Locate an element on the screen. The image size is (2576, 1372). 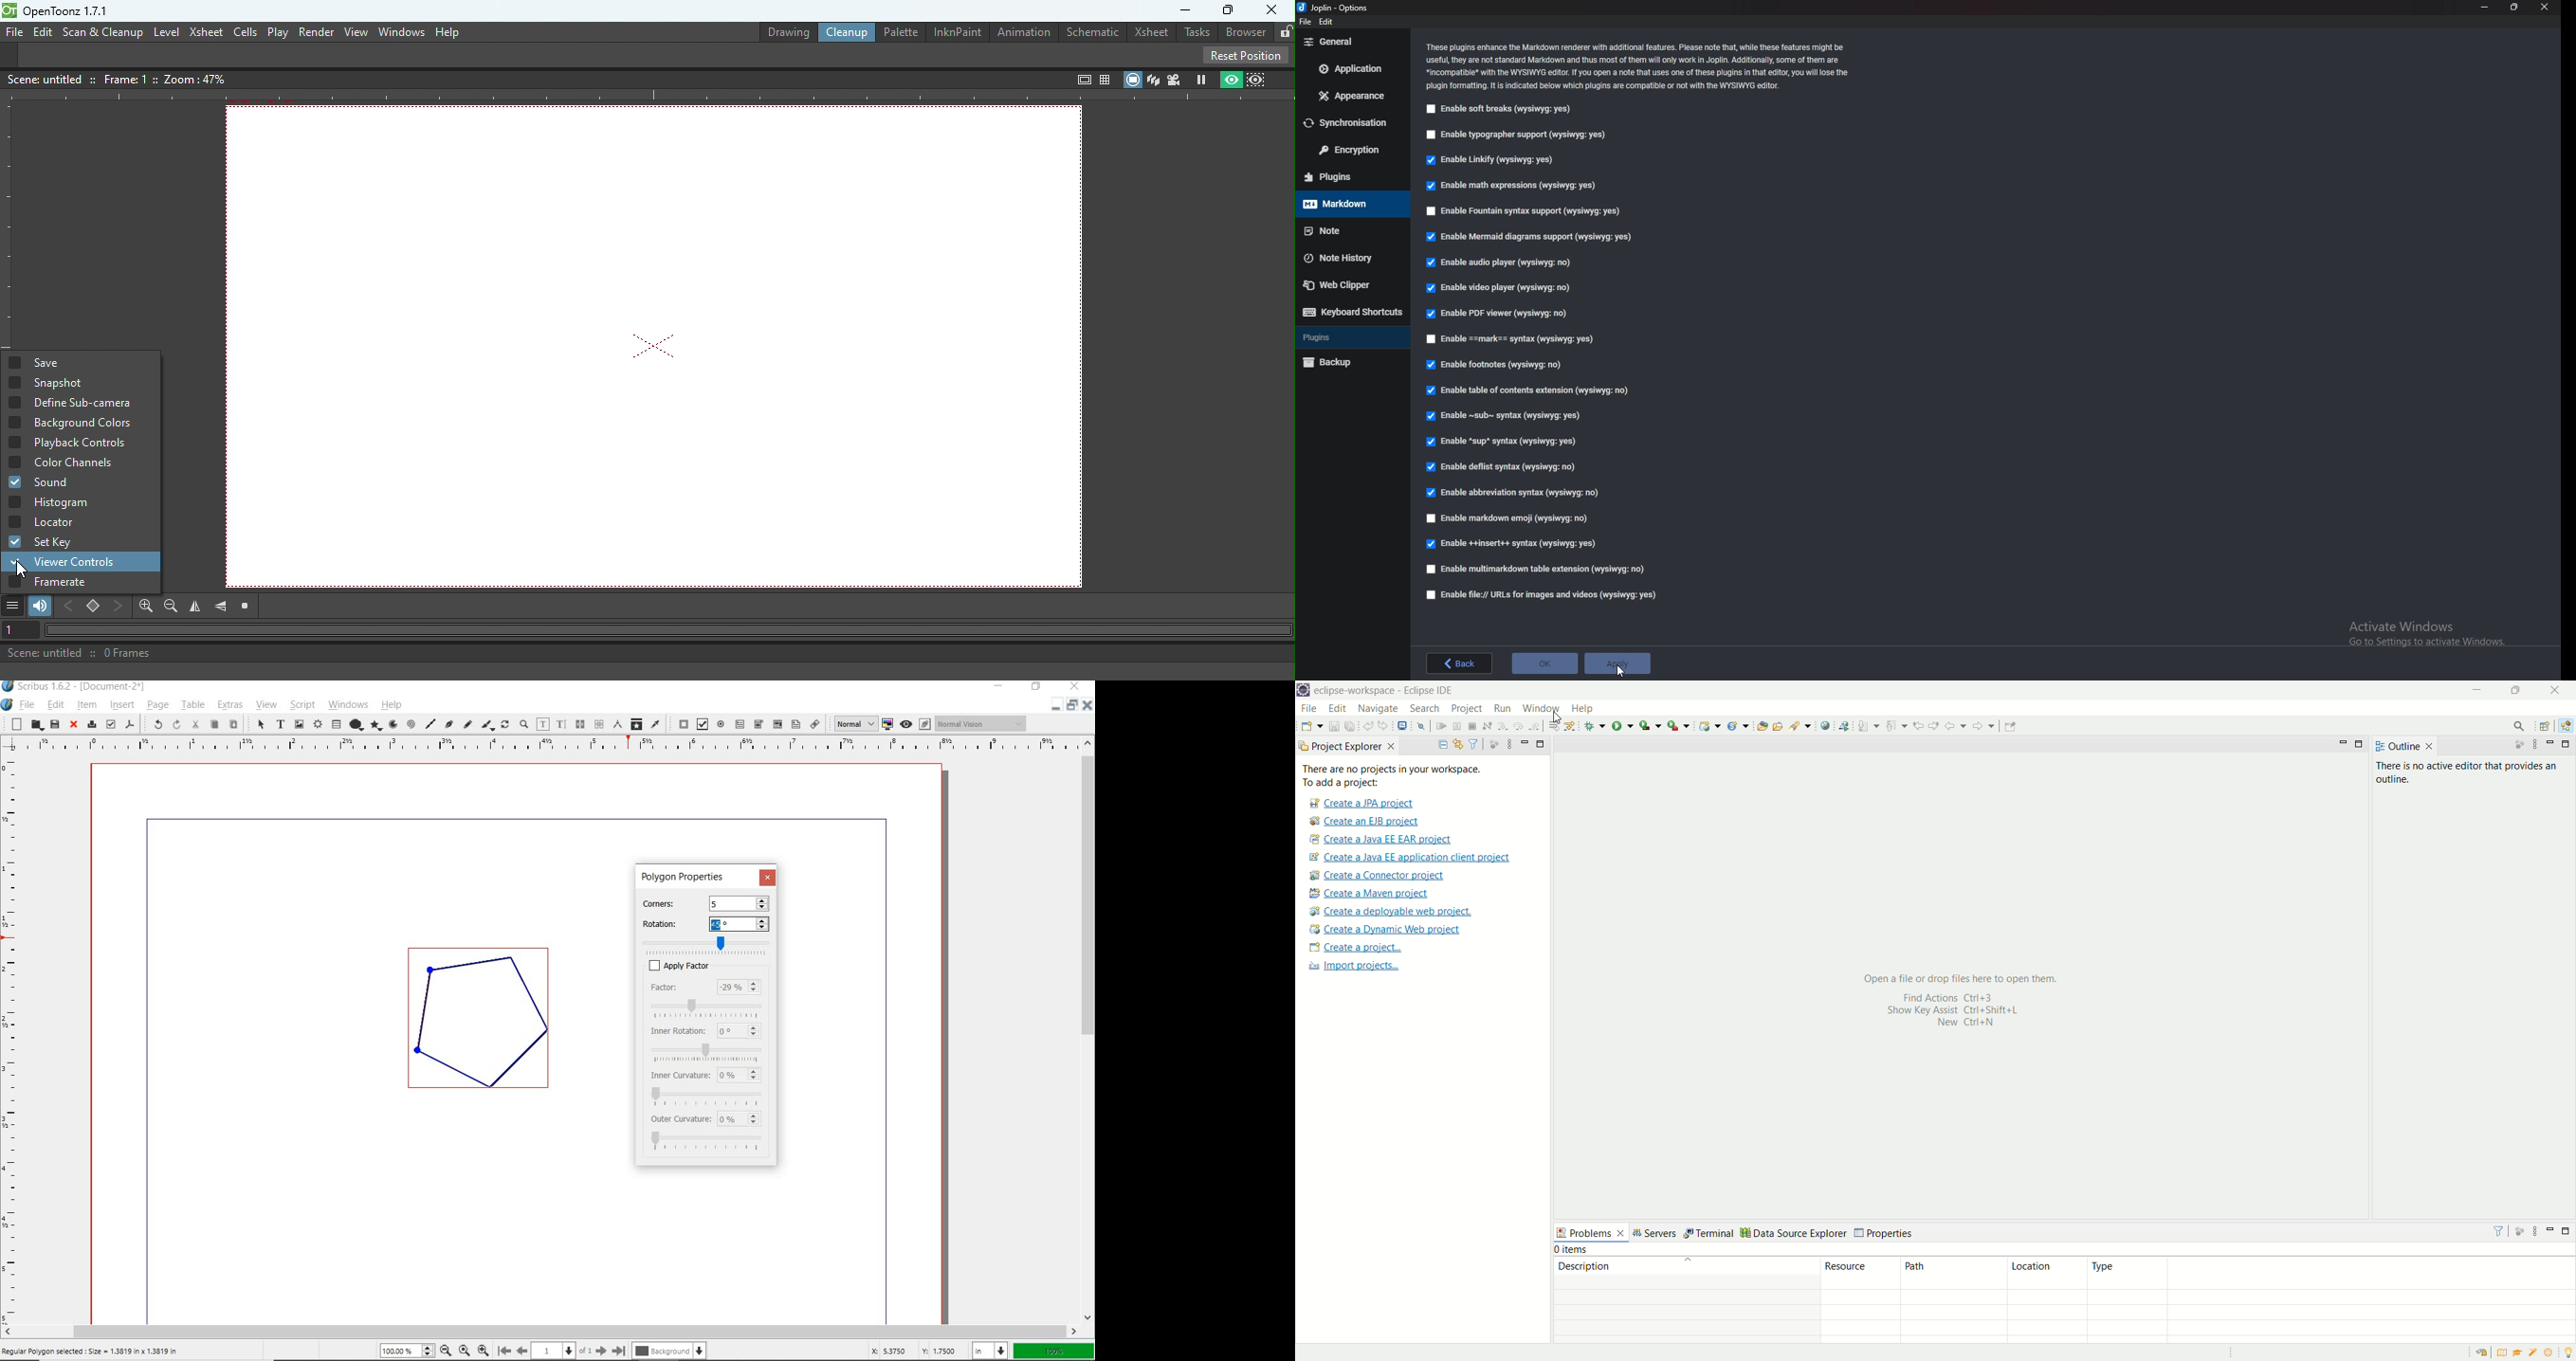
Help is located at coordinates (448, 31).